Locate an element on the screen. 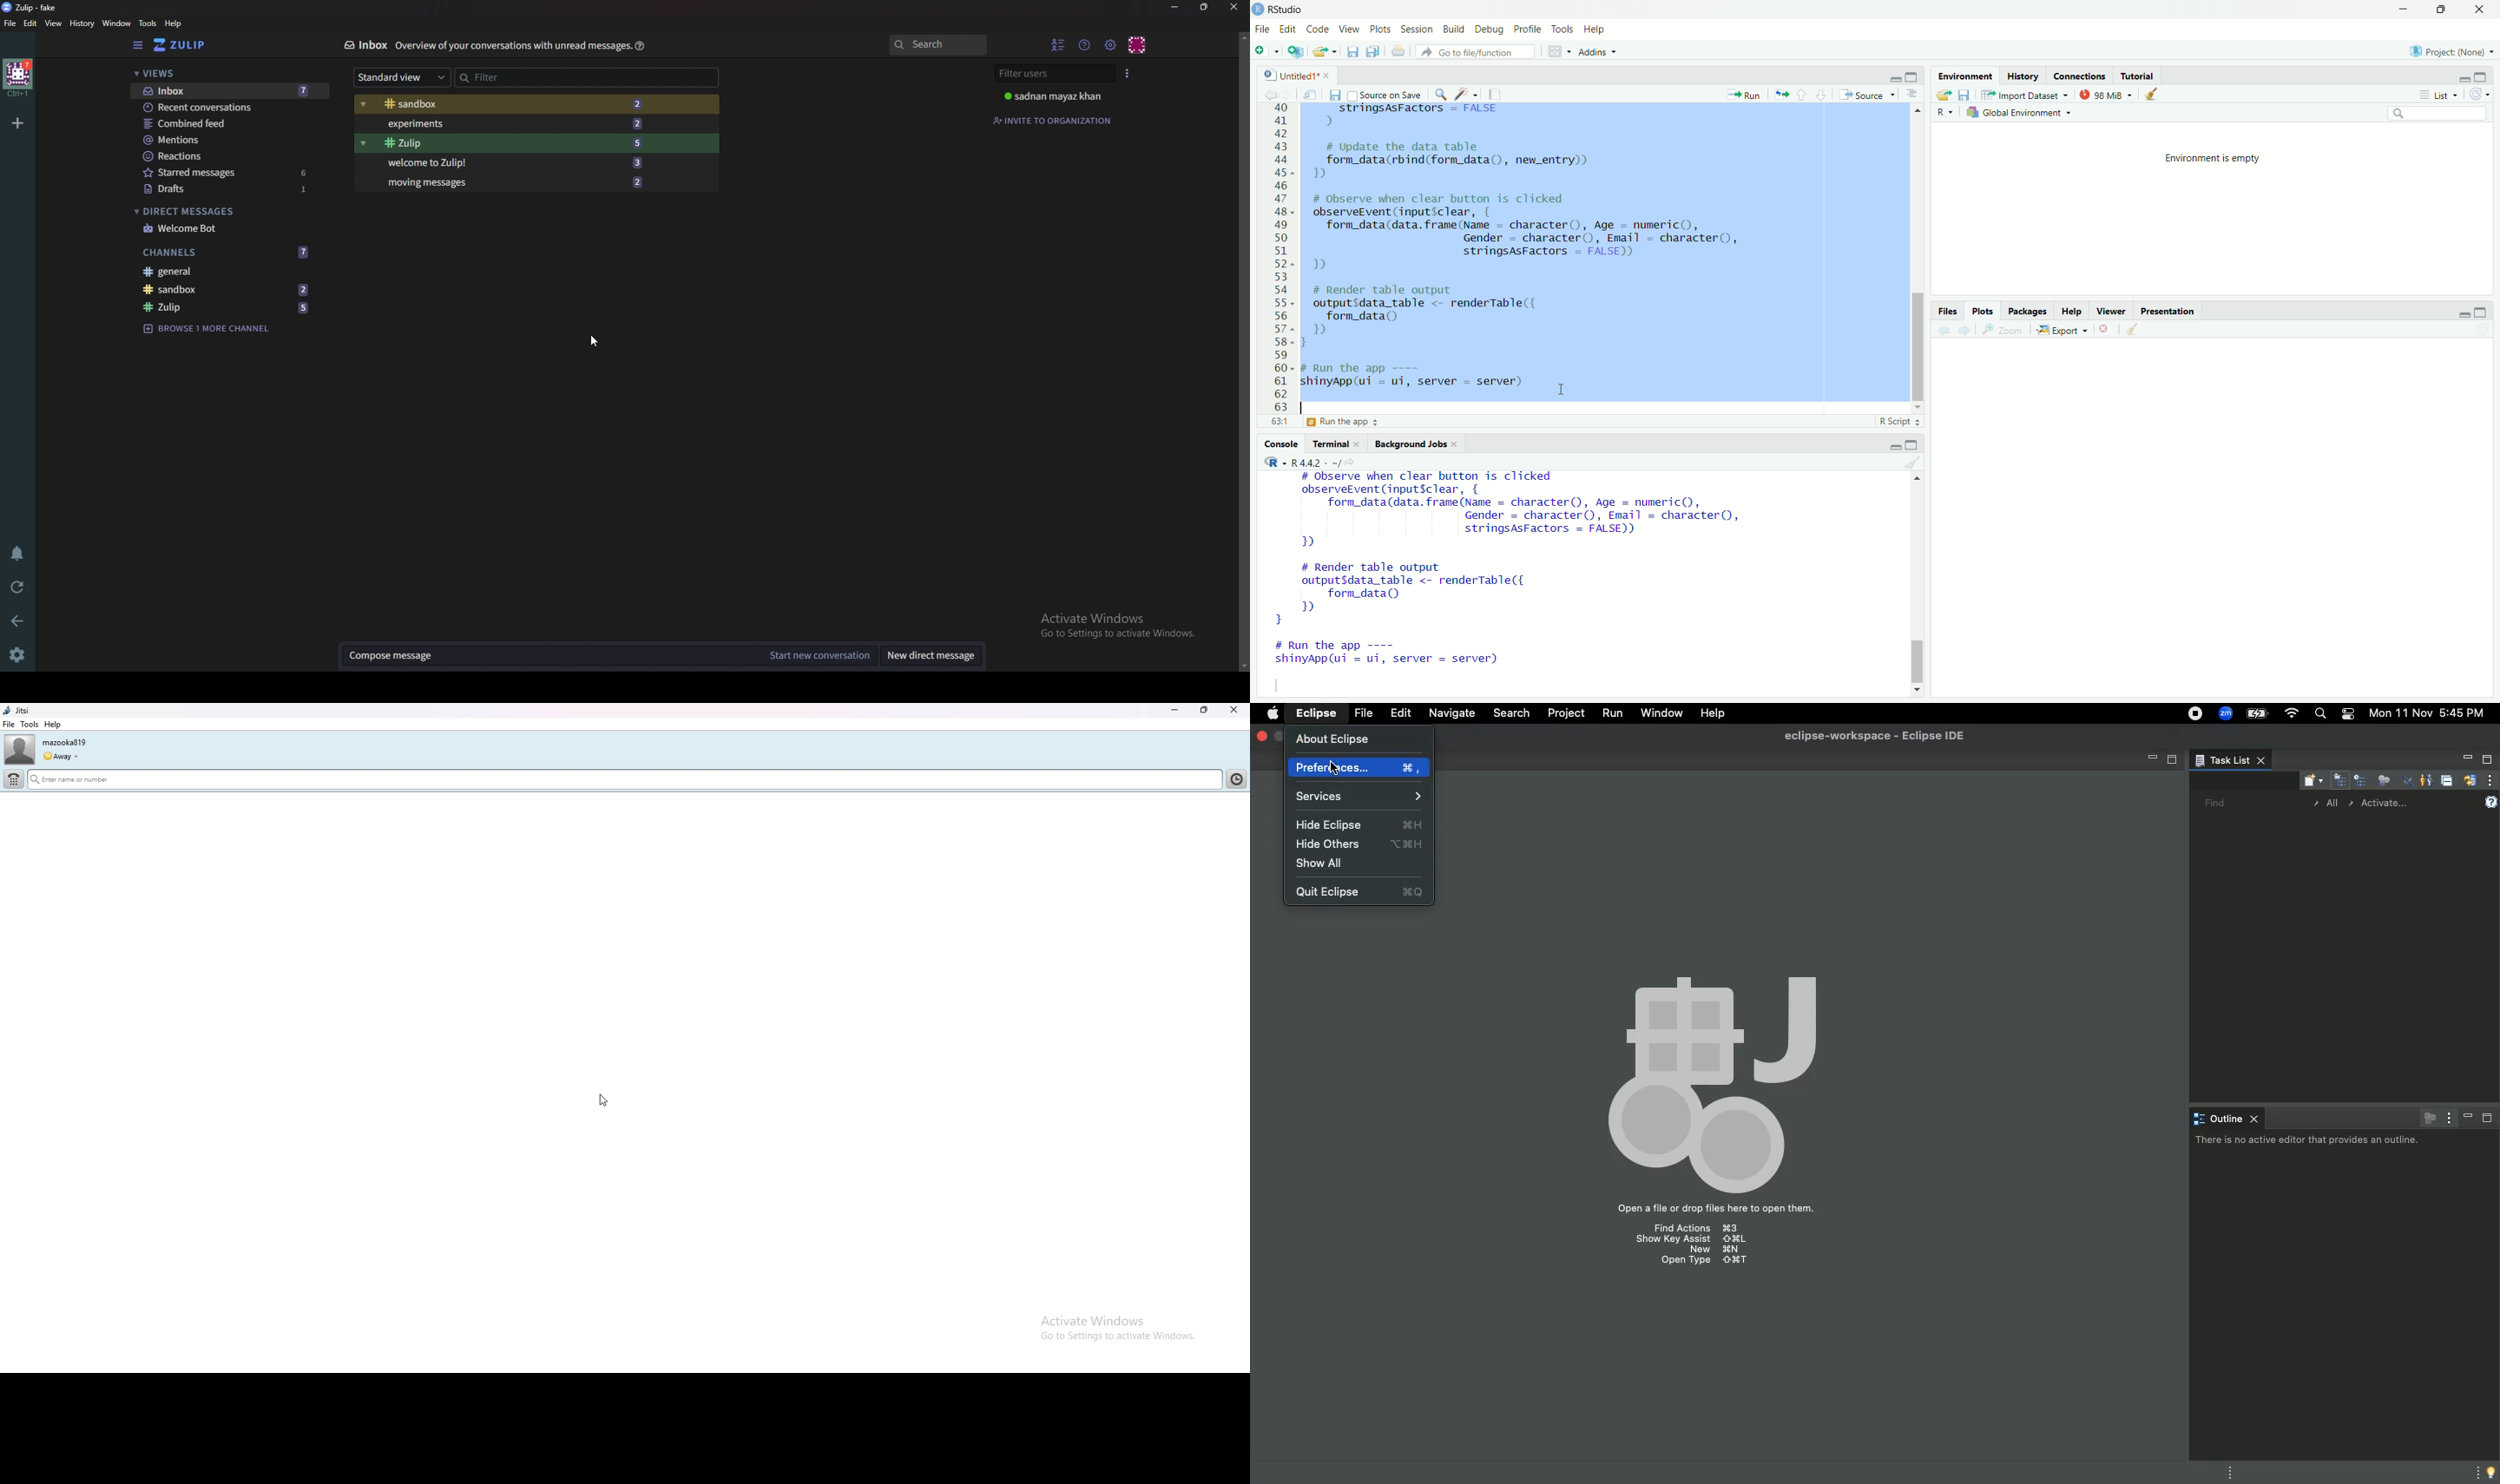  language change is located at coordinates (1270, 462).